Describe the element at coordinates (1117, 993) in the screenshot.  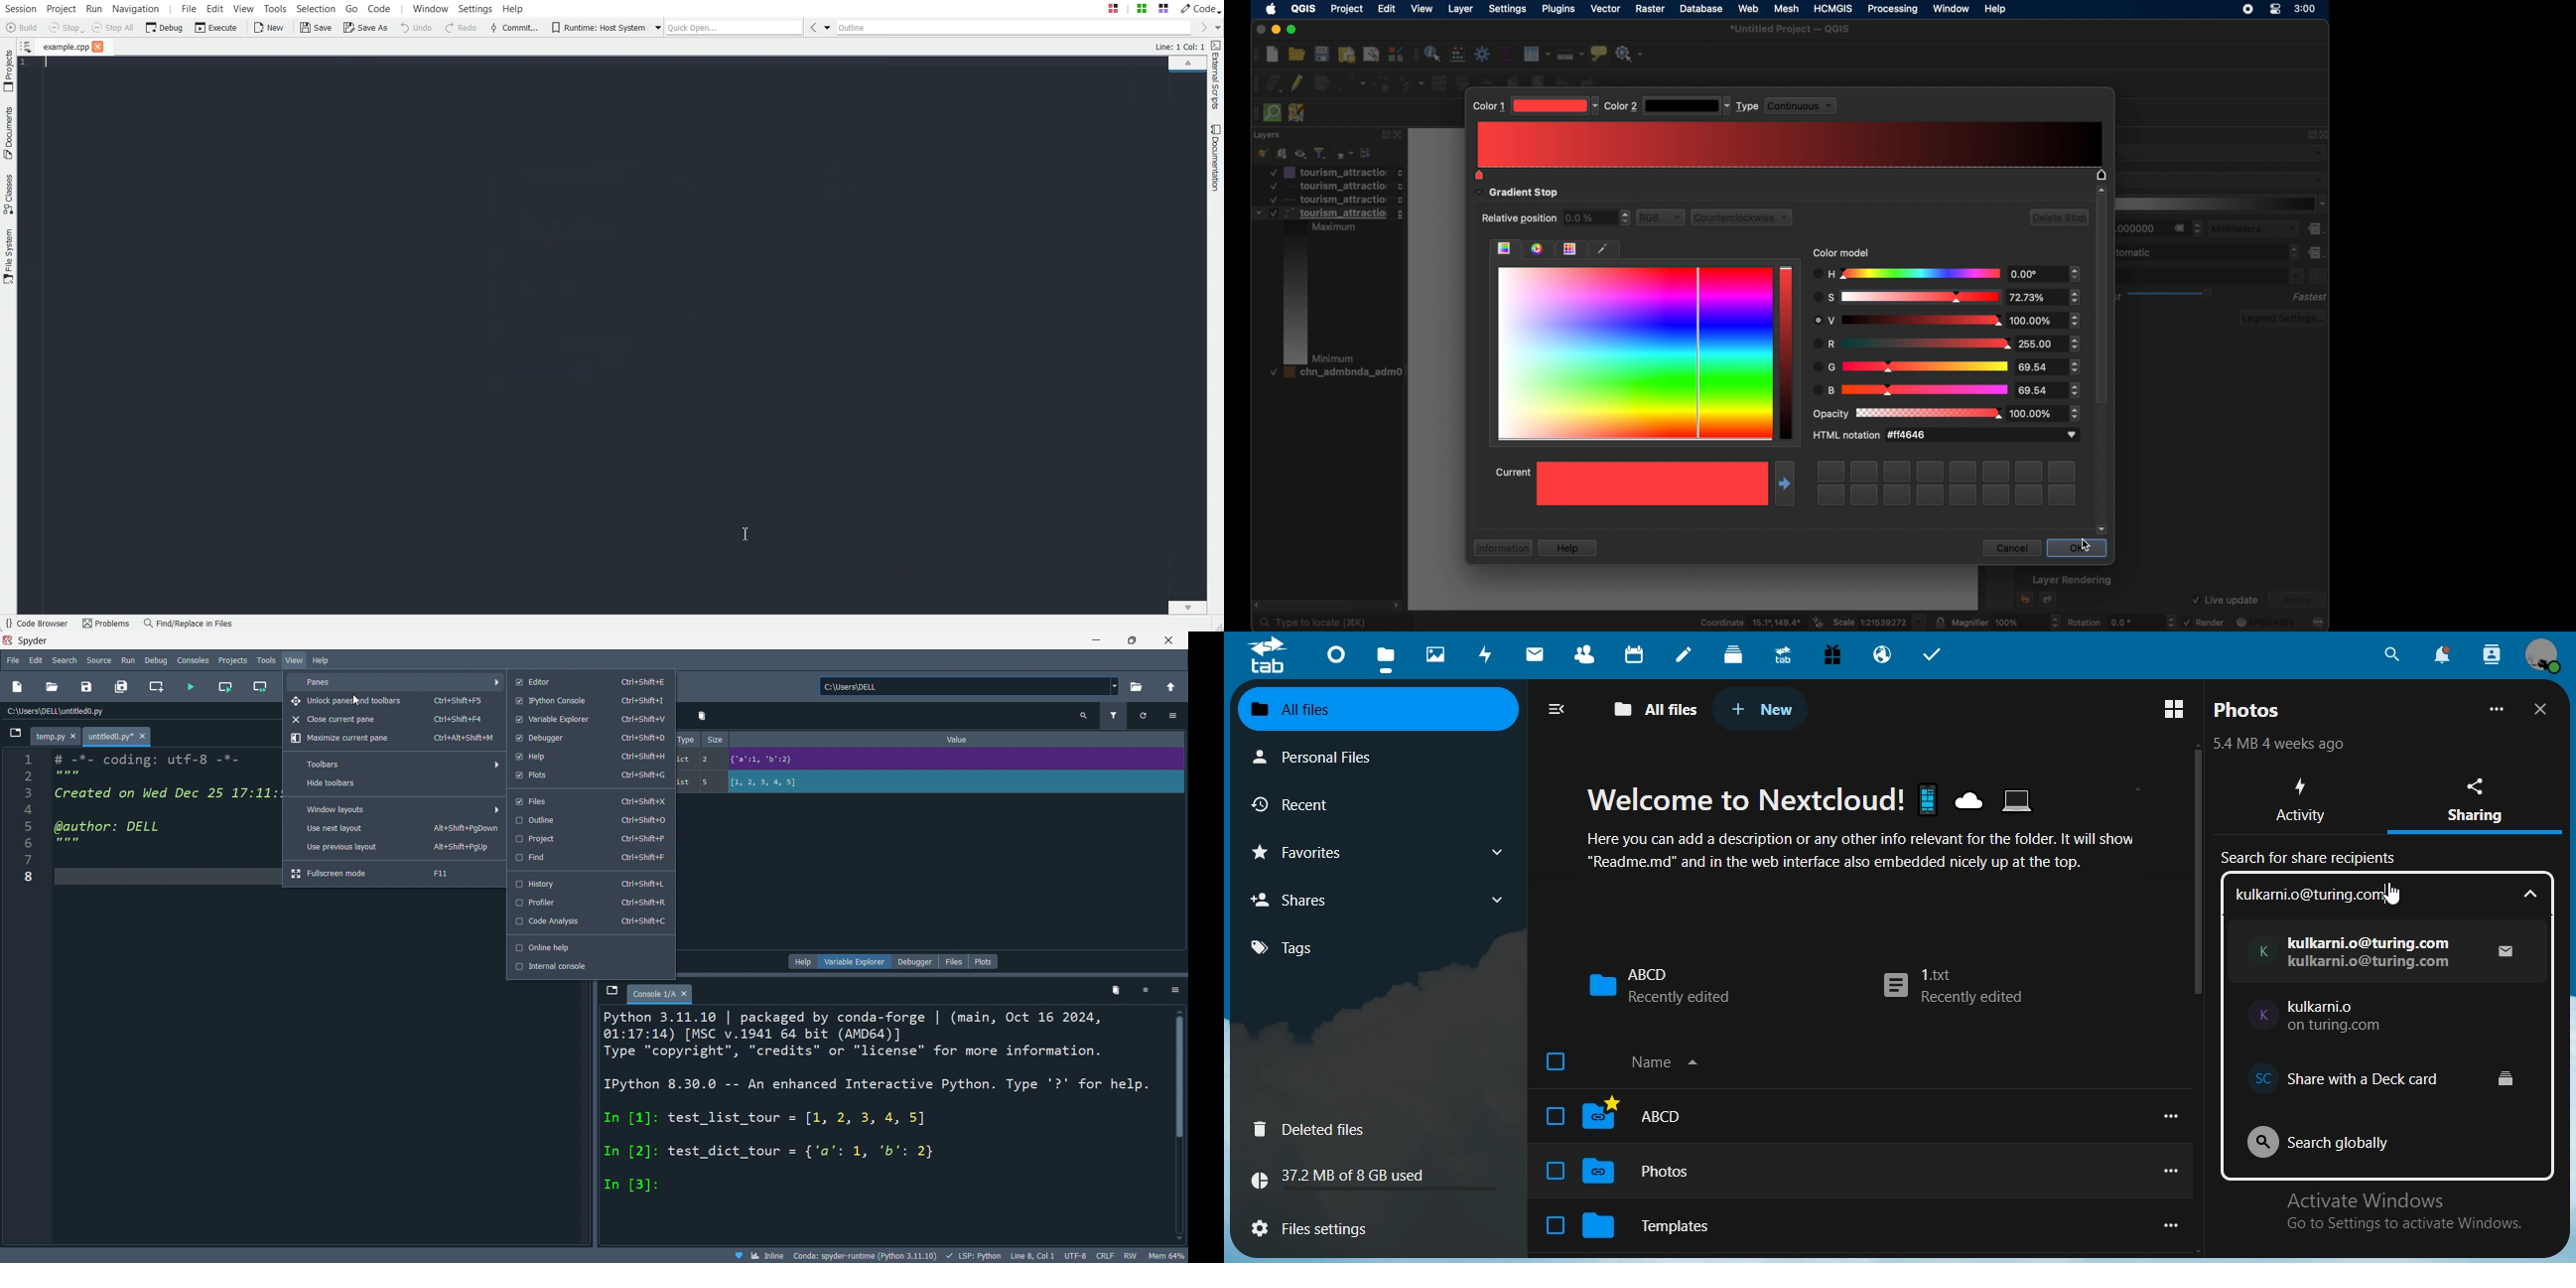
I see `delete ` at that location.